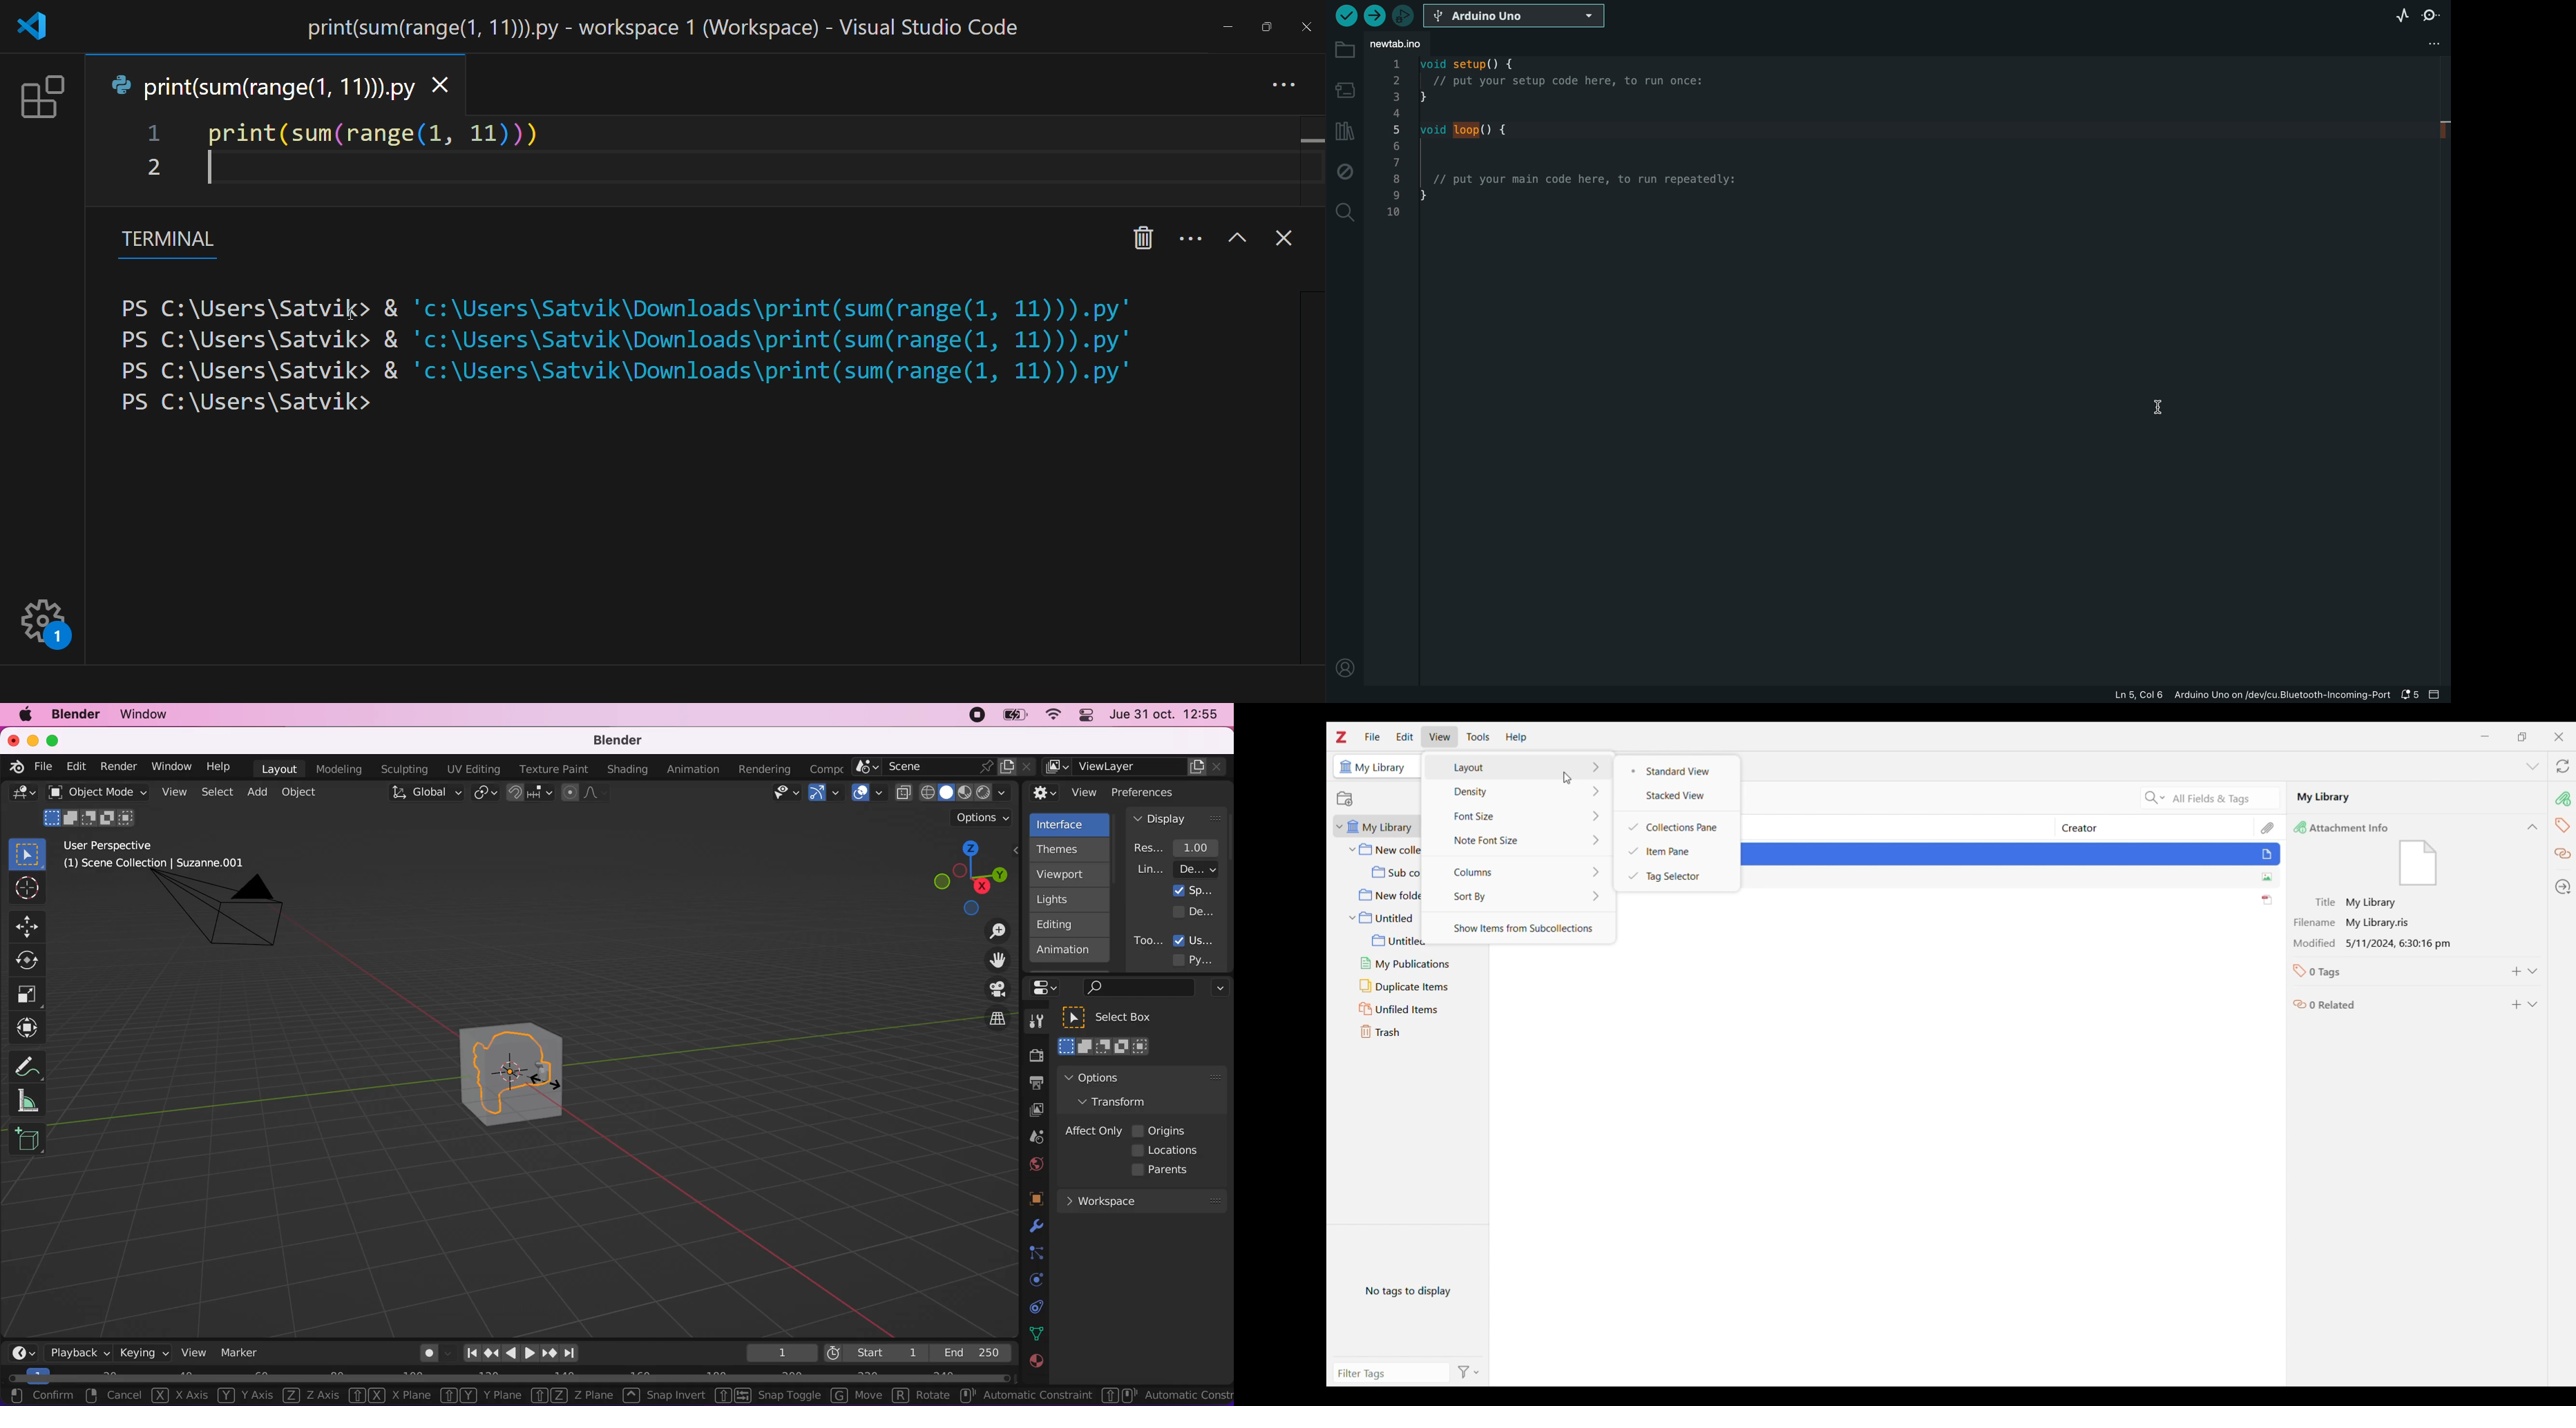 This screenshot has height=1428, width=2576. Describe the element at coordinates (36, 25) in the screenshot. I see `logo` at that location.